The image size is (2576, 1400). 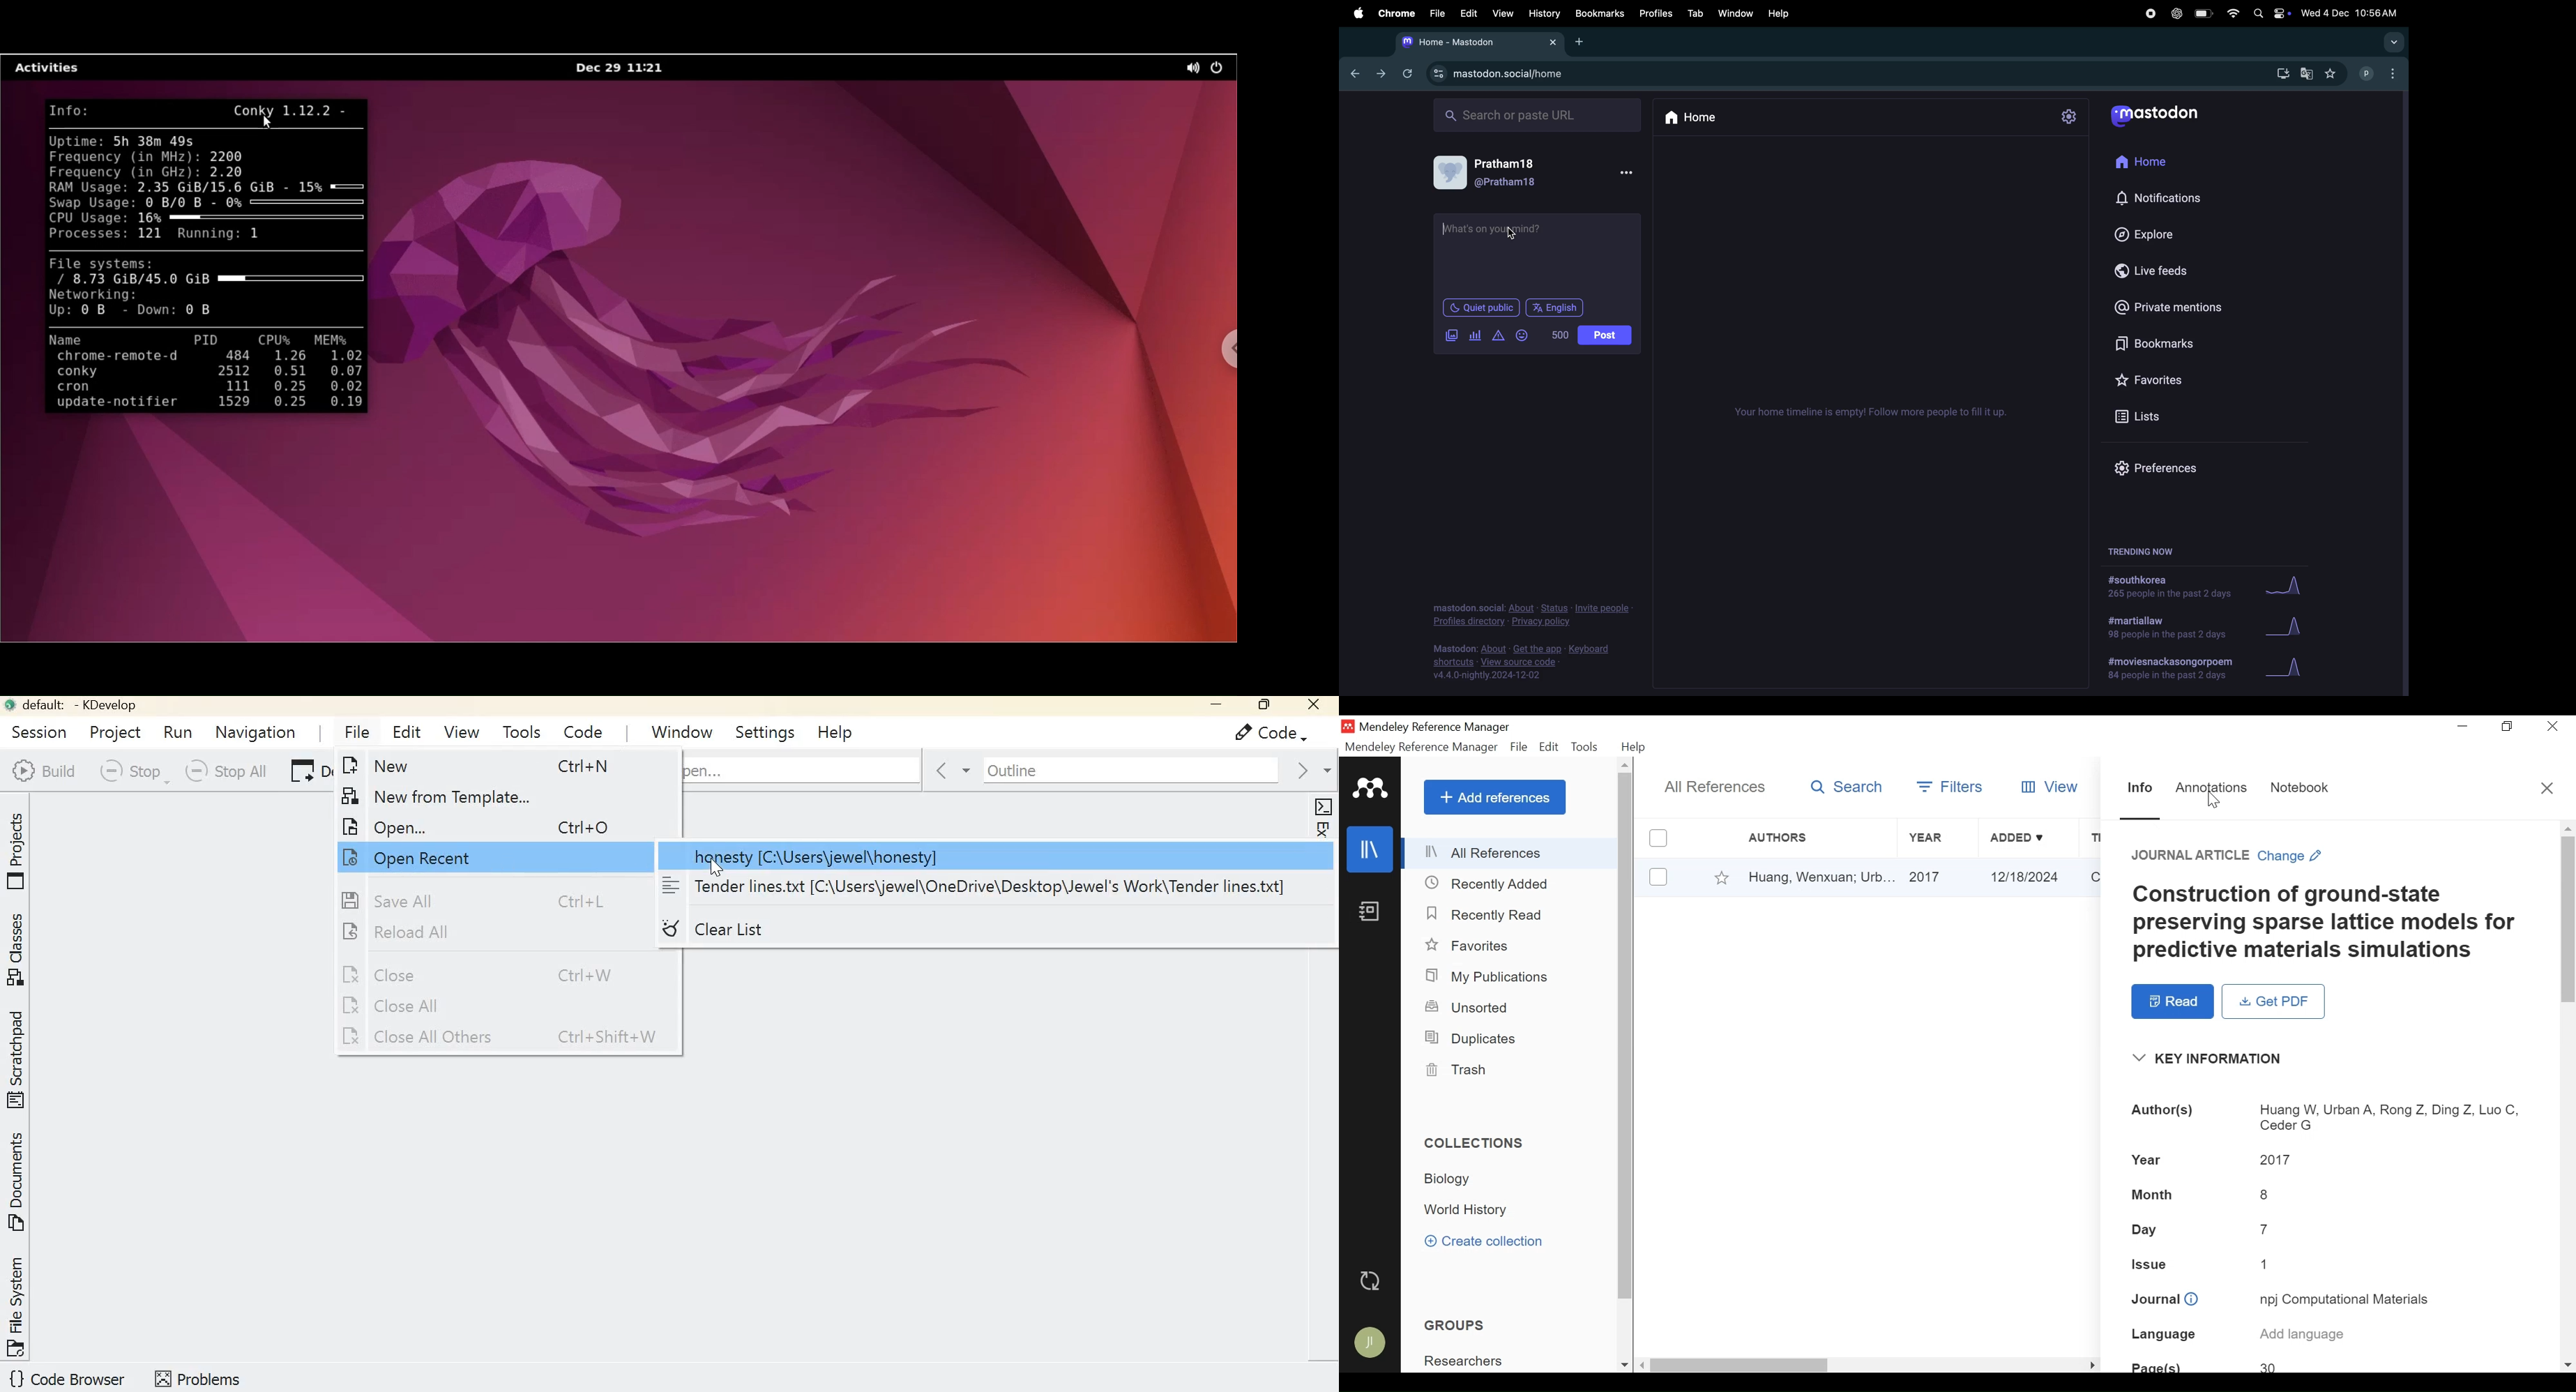 What do you see at coordinates (2300, 788) in the screenshot?
I see `Notebook` at bounding box center [2300, 788].